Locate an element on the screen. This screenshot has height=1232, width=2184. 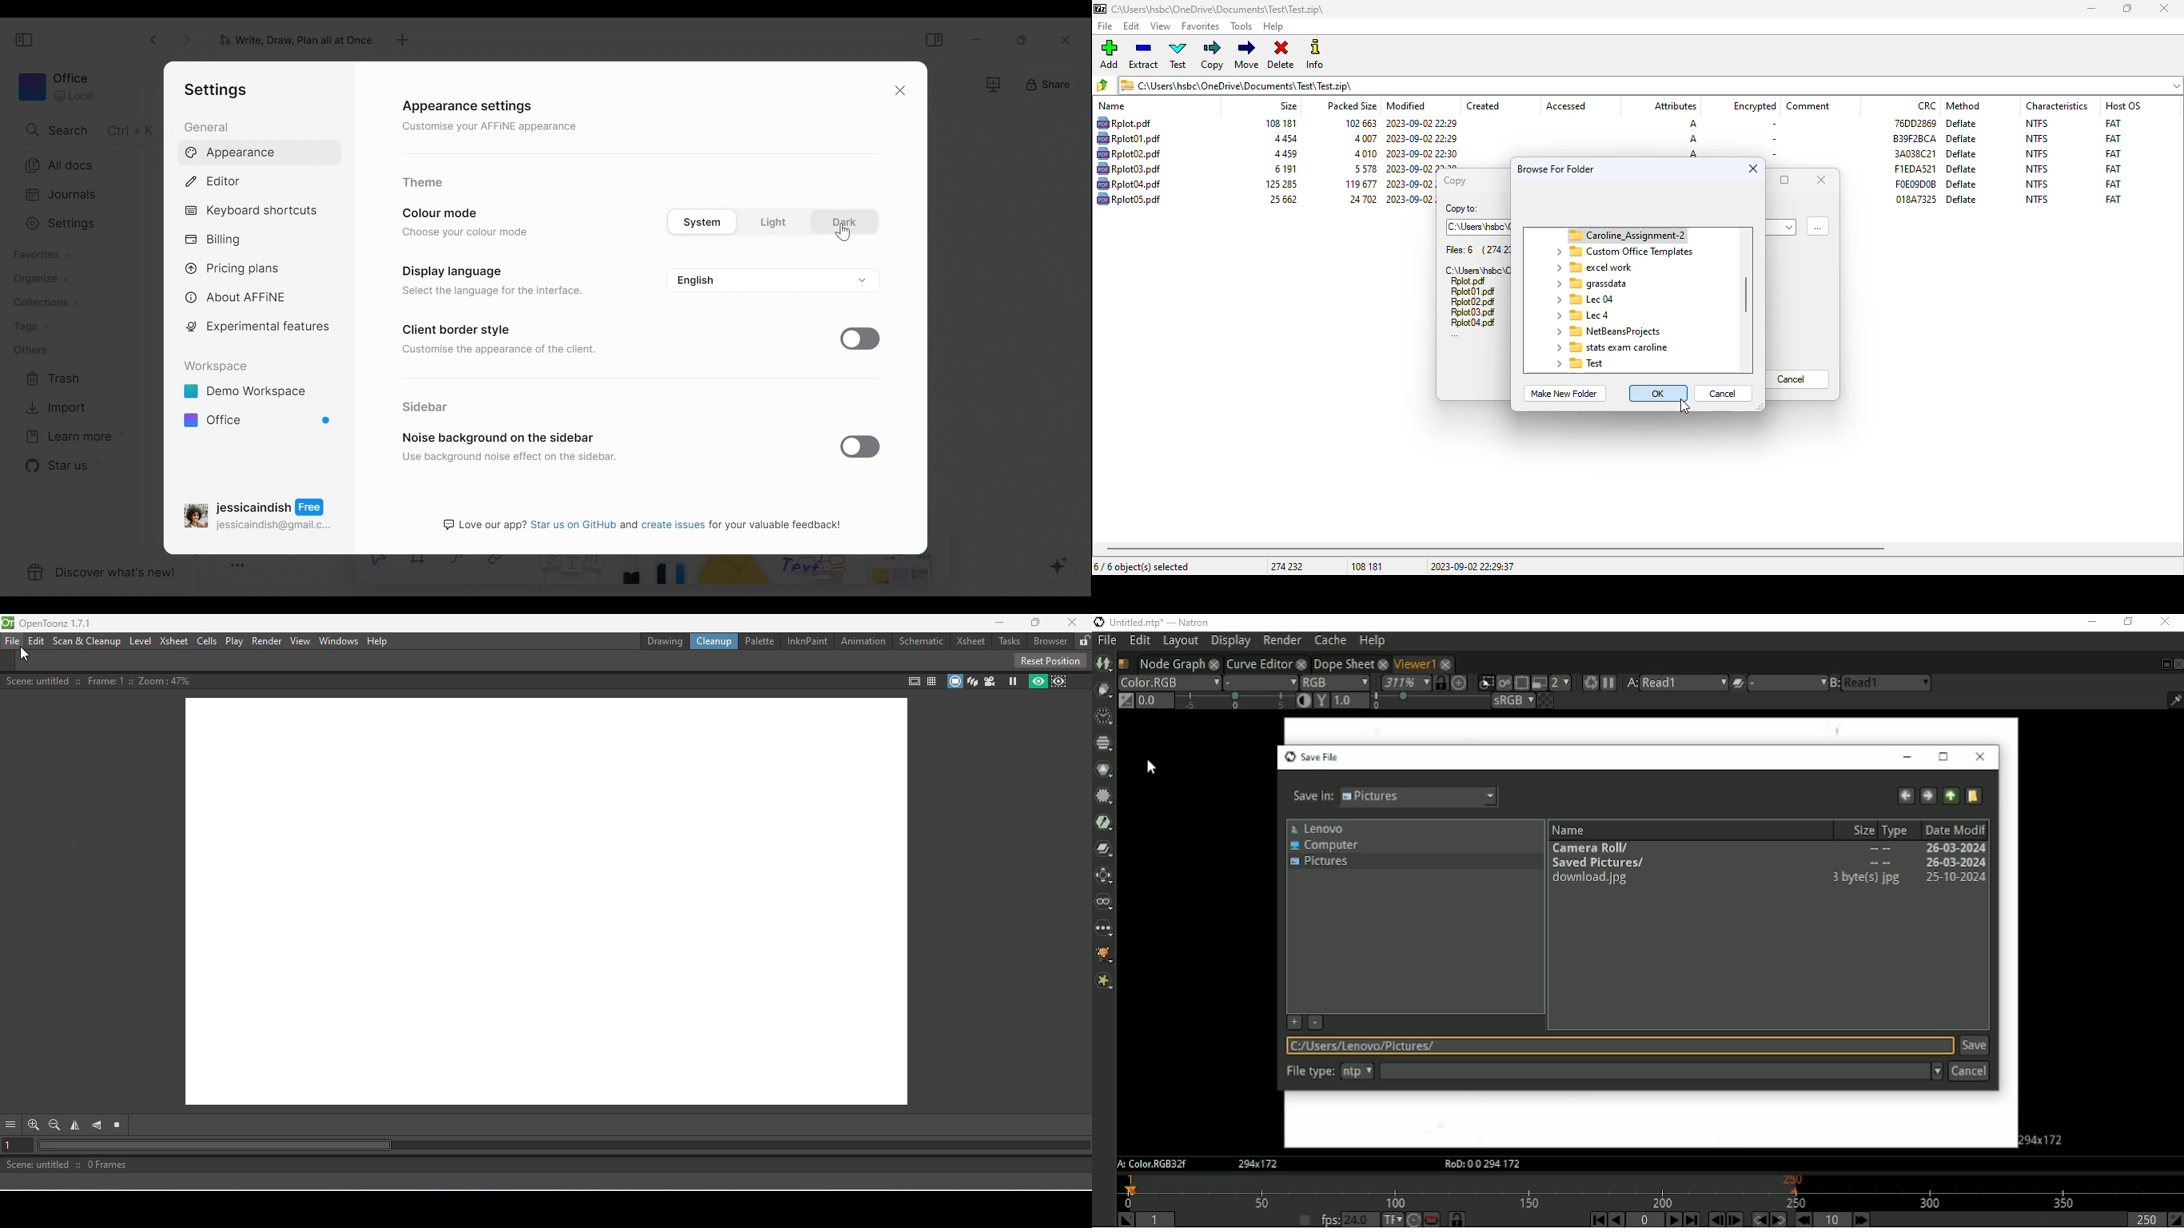
size is located at coordinates (1282, 199).